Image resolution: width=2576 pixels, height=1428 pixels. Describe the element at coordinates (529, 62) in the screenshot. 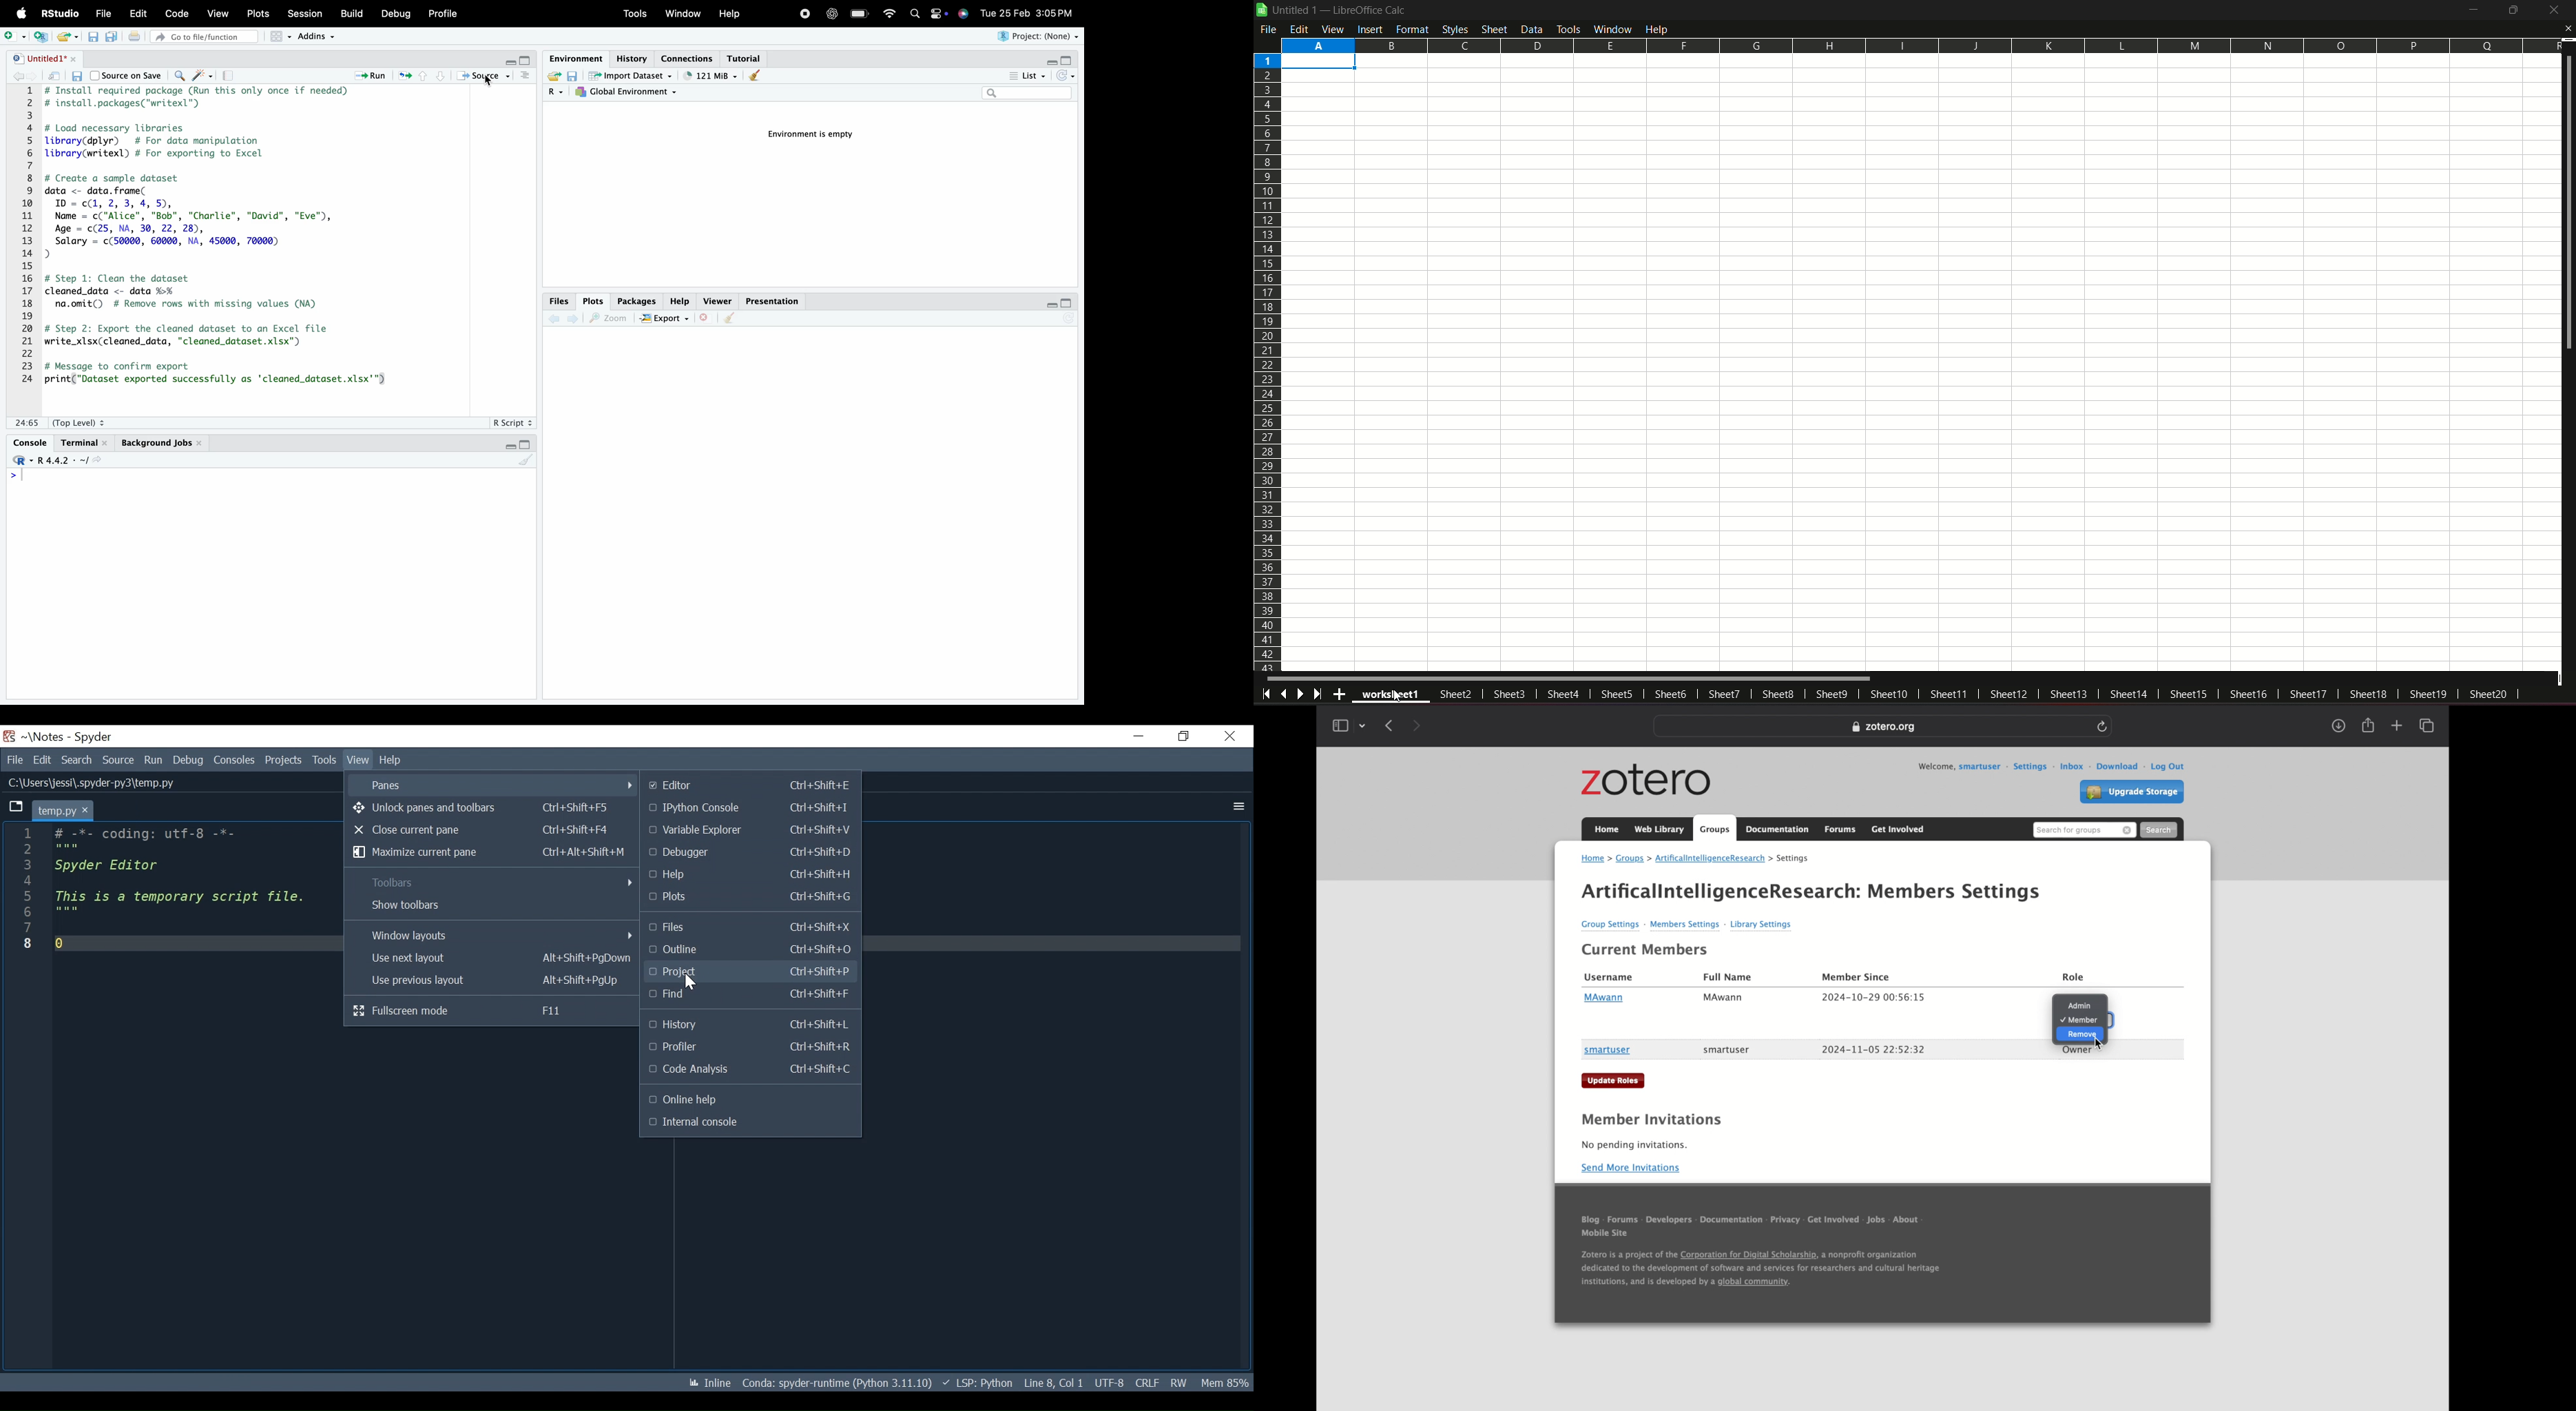

I see `Maximize/Restore` at that location.